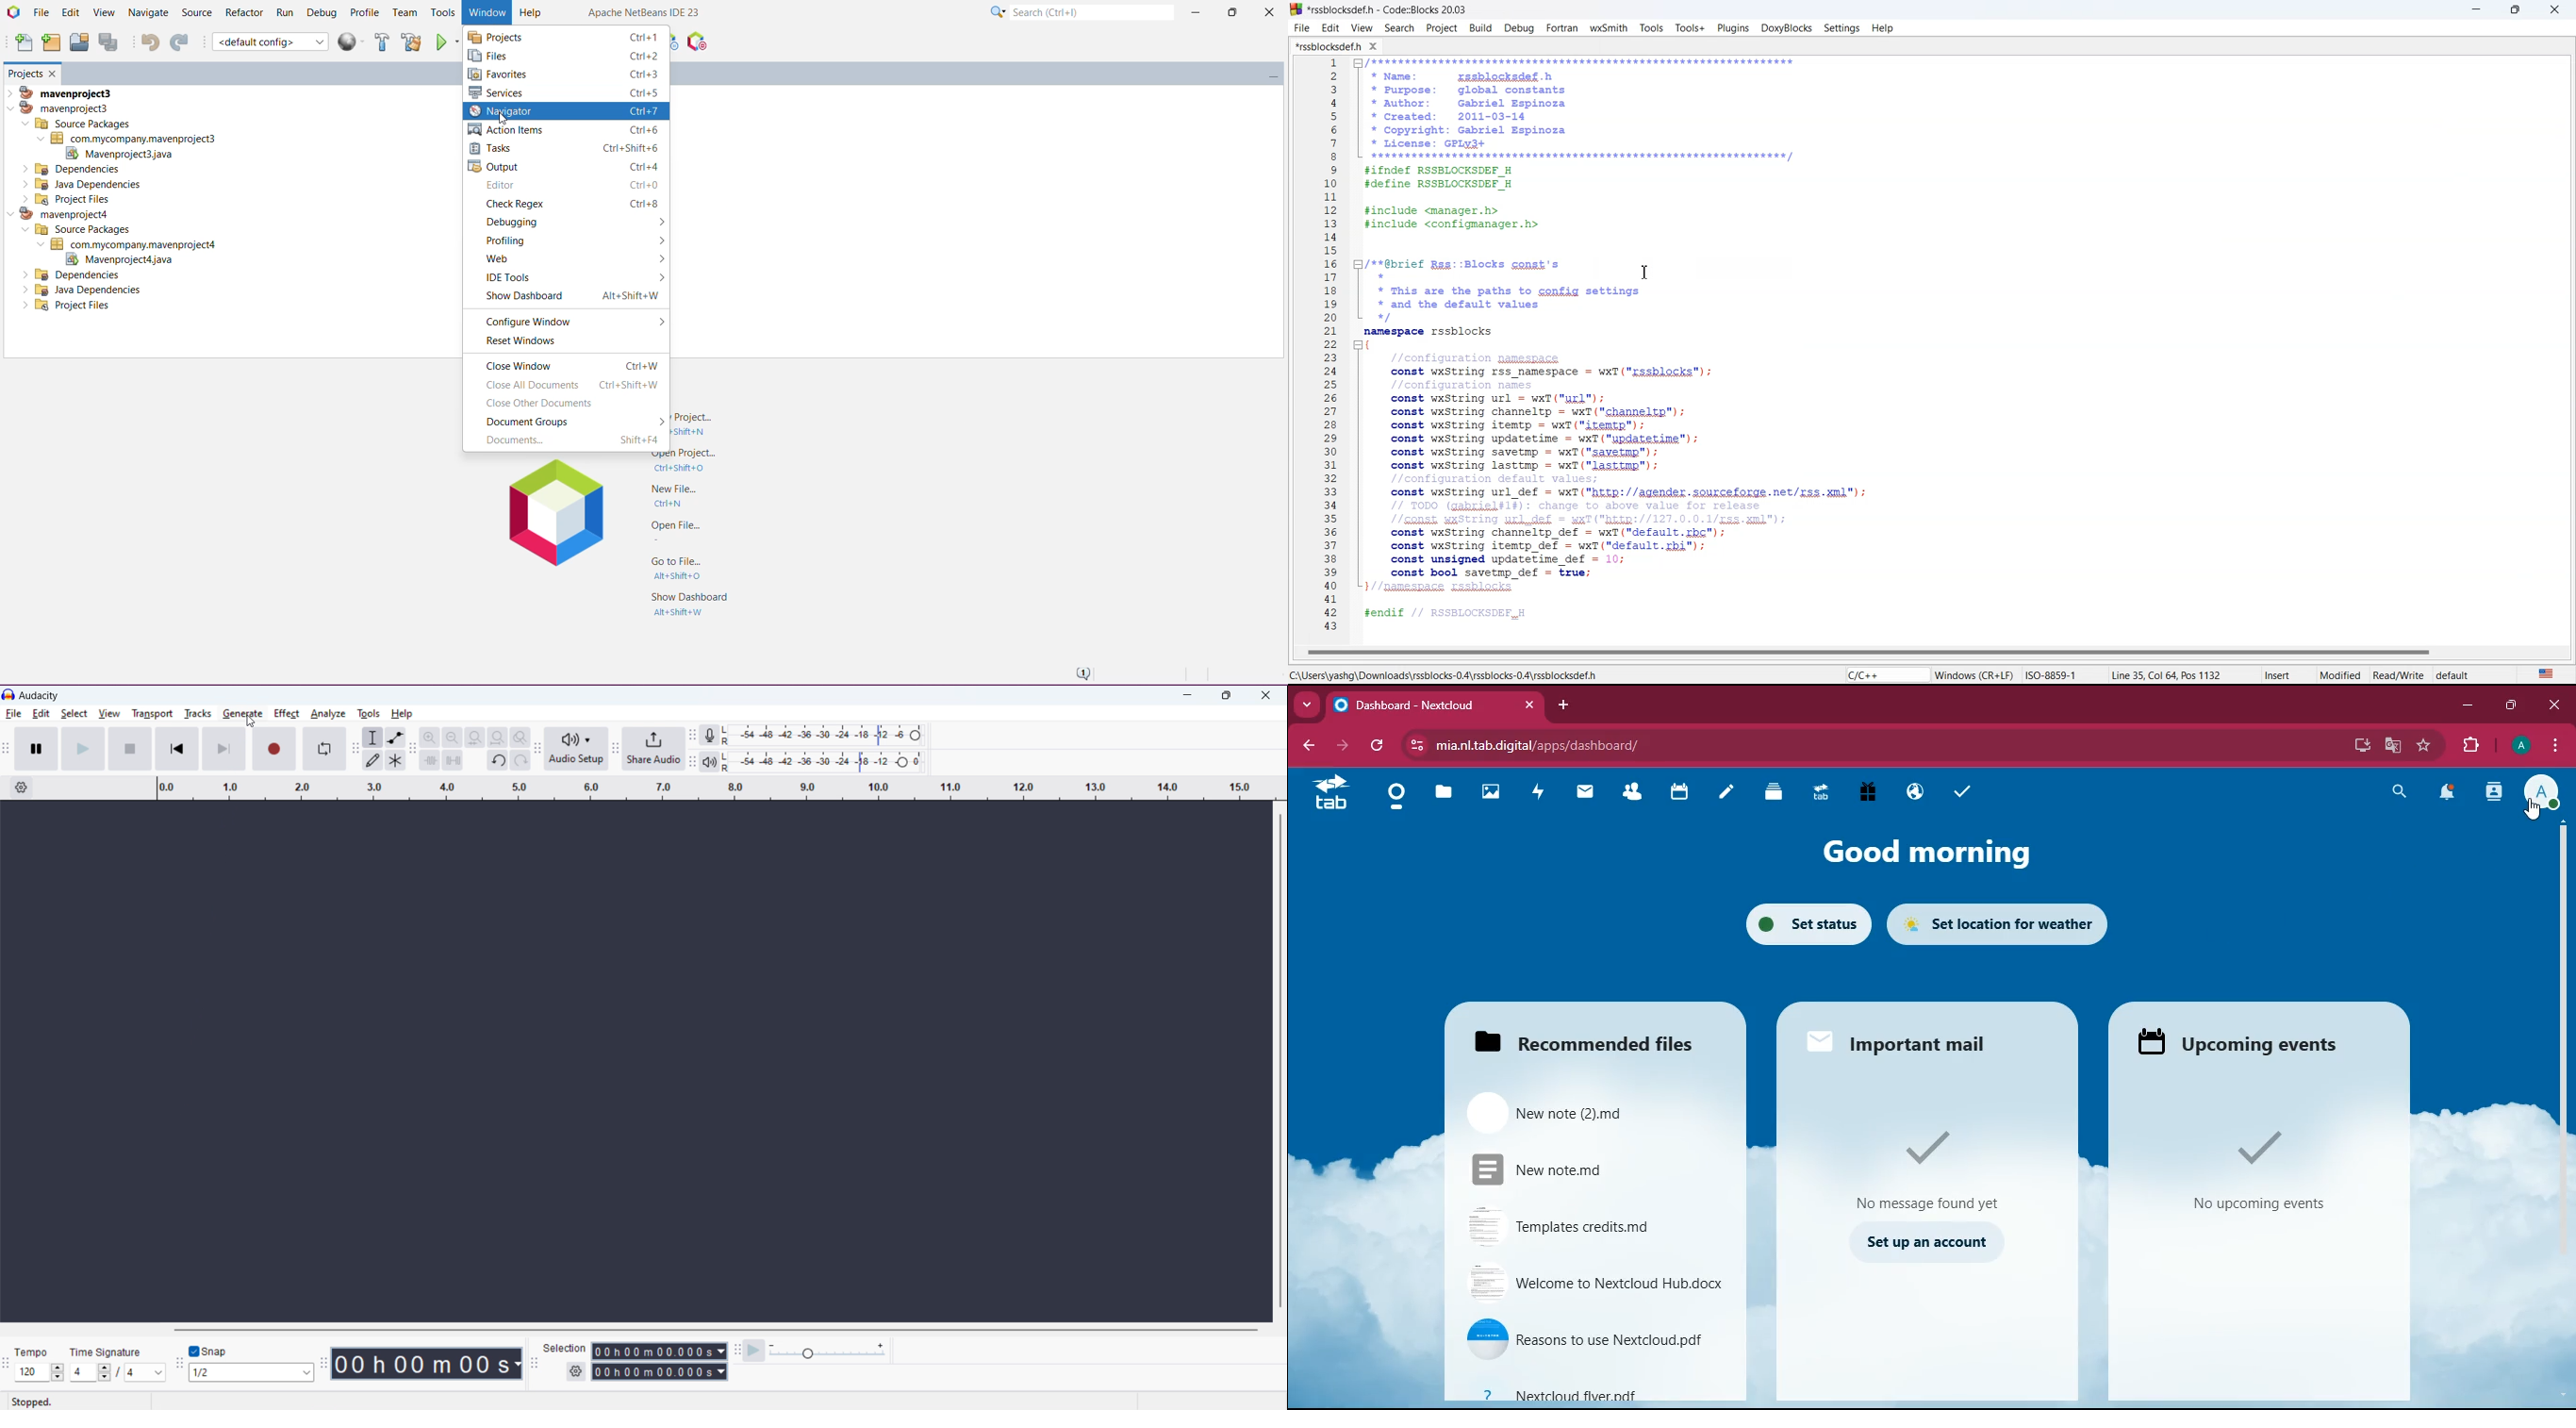  I want to click on Maximize, so click(2516, 9).